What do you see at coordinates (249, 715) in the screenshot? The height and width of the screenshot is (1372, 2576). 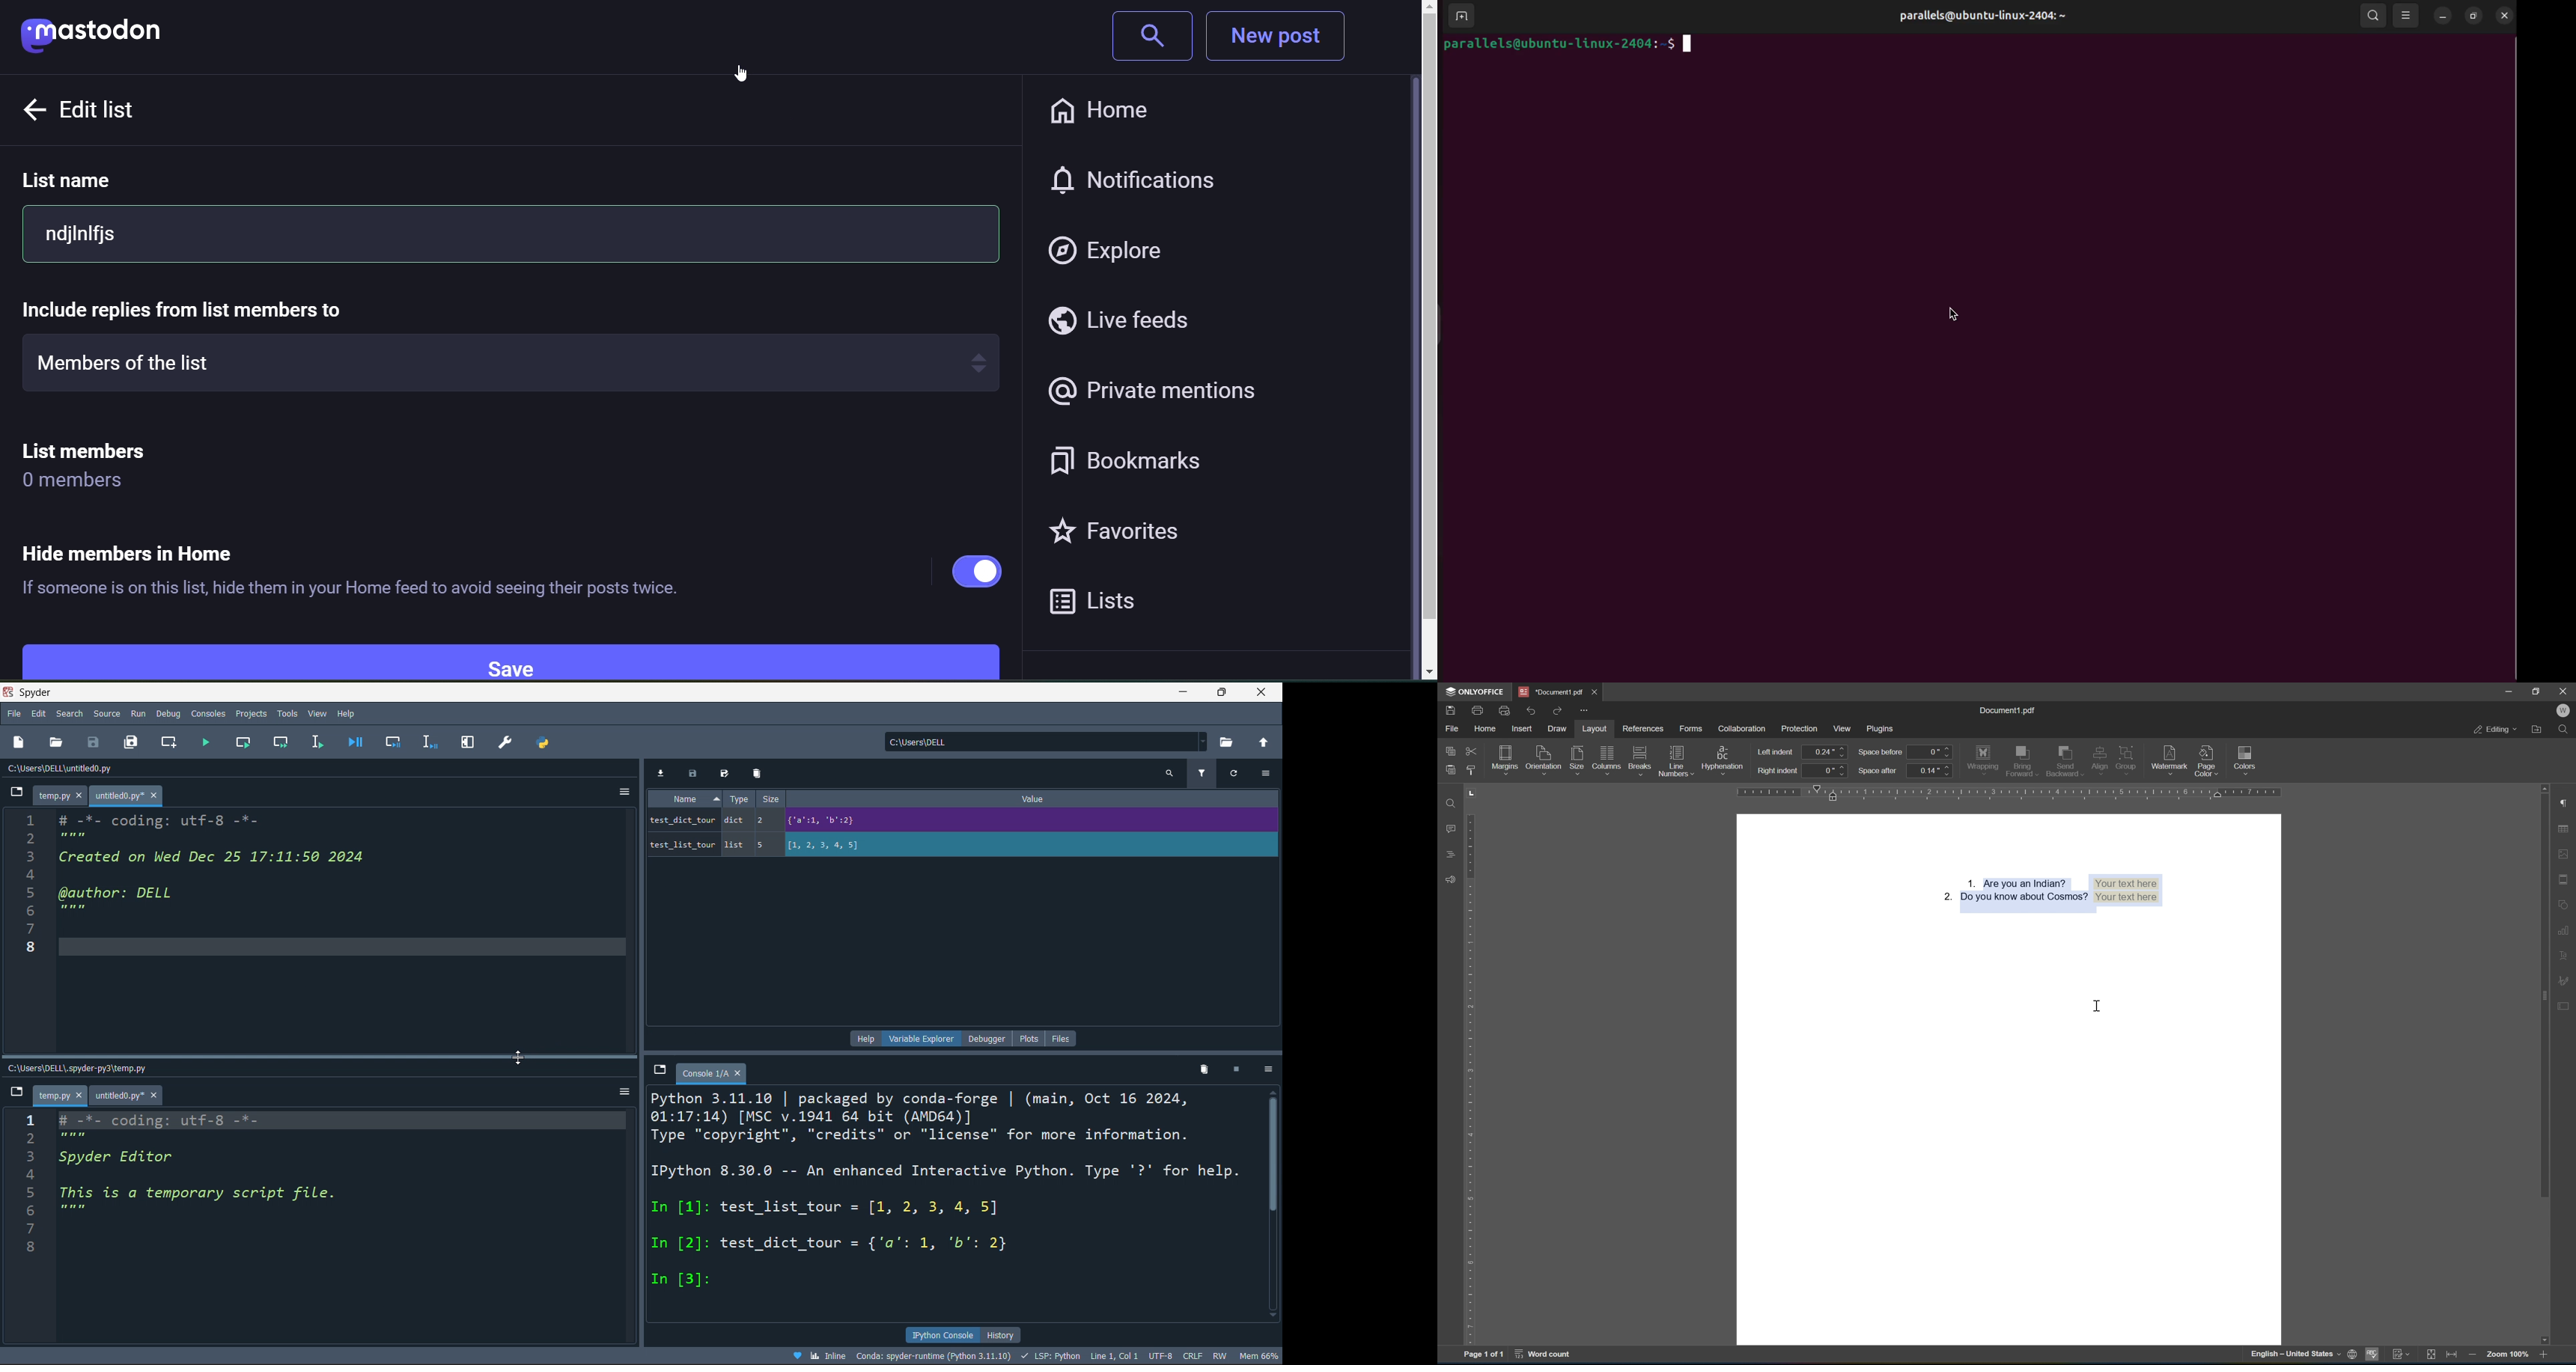 I see `projects` at bounding box center [249, 715].